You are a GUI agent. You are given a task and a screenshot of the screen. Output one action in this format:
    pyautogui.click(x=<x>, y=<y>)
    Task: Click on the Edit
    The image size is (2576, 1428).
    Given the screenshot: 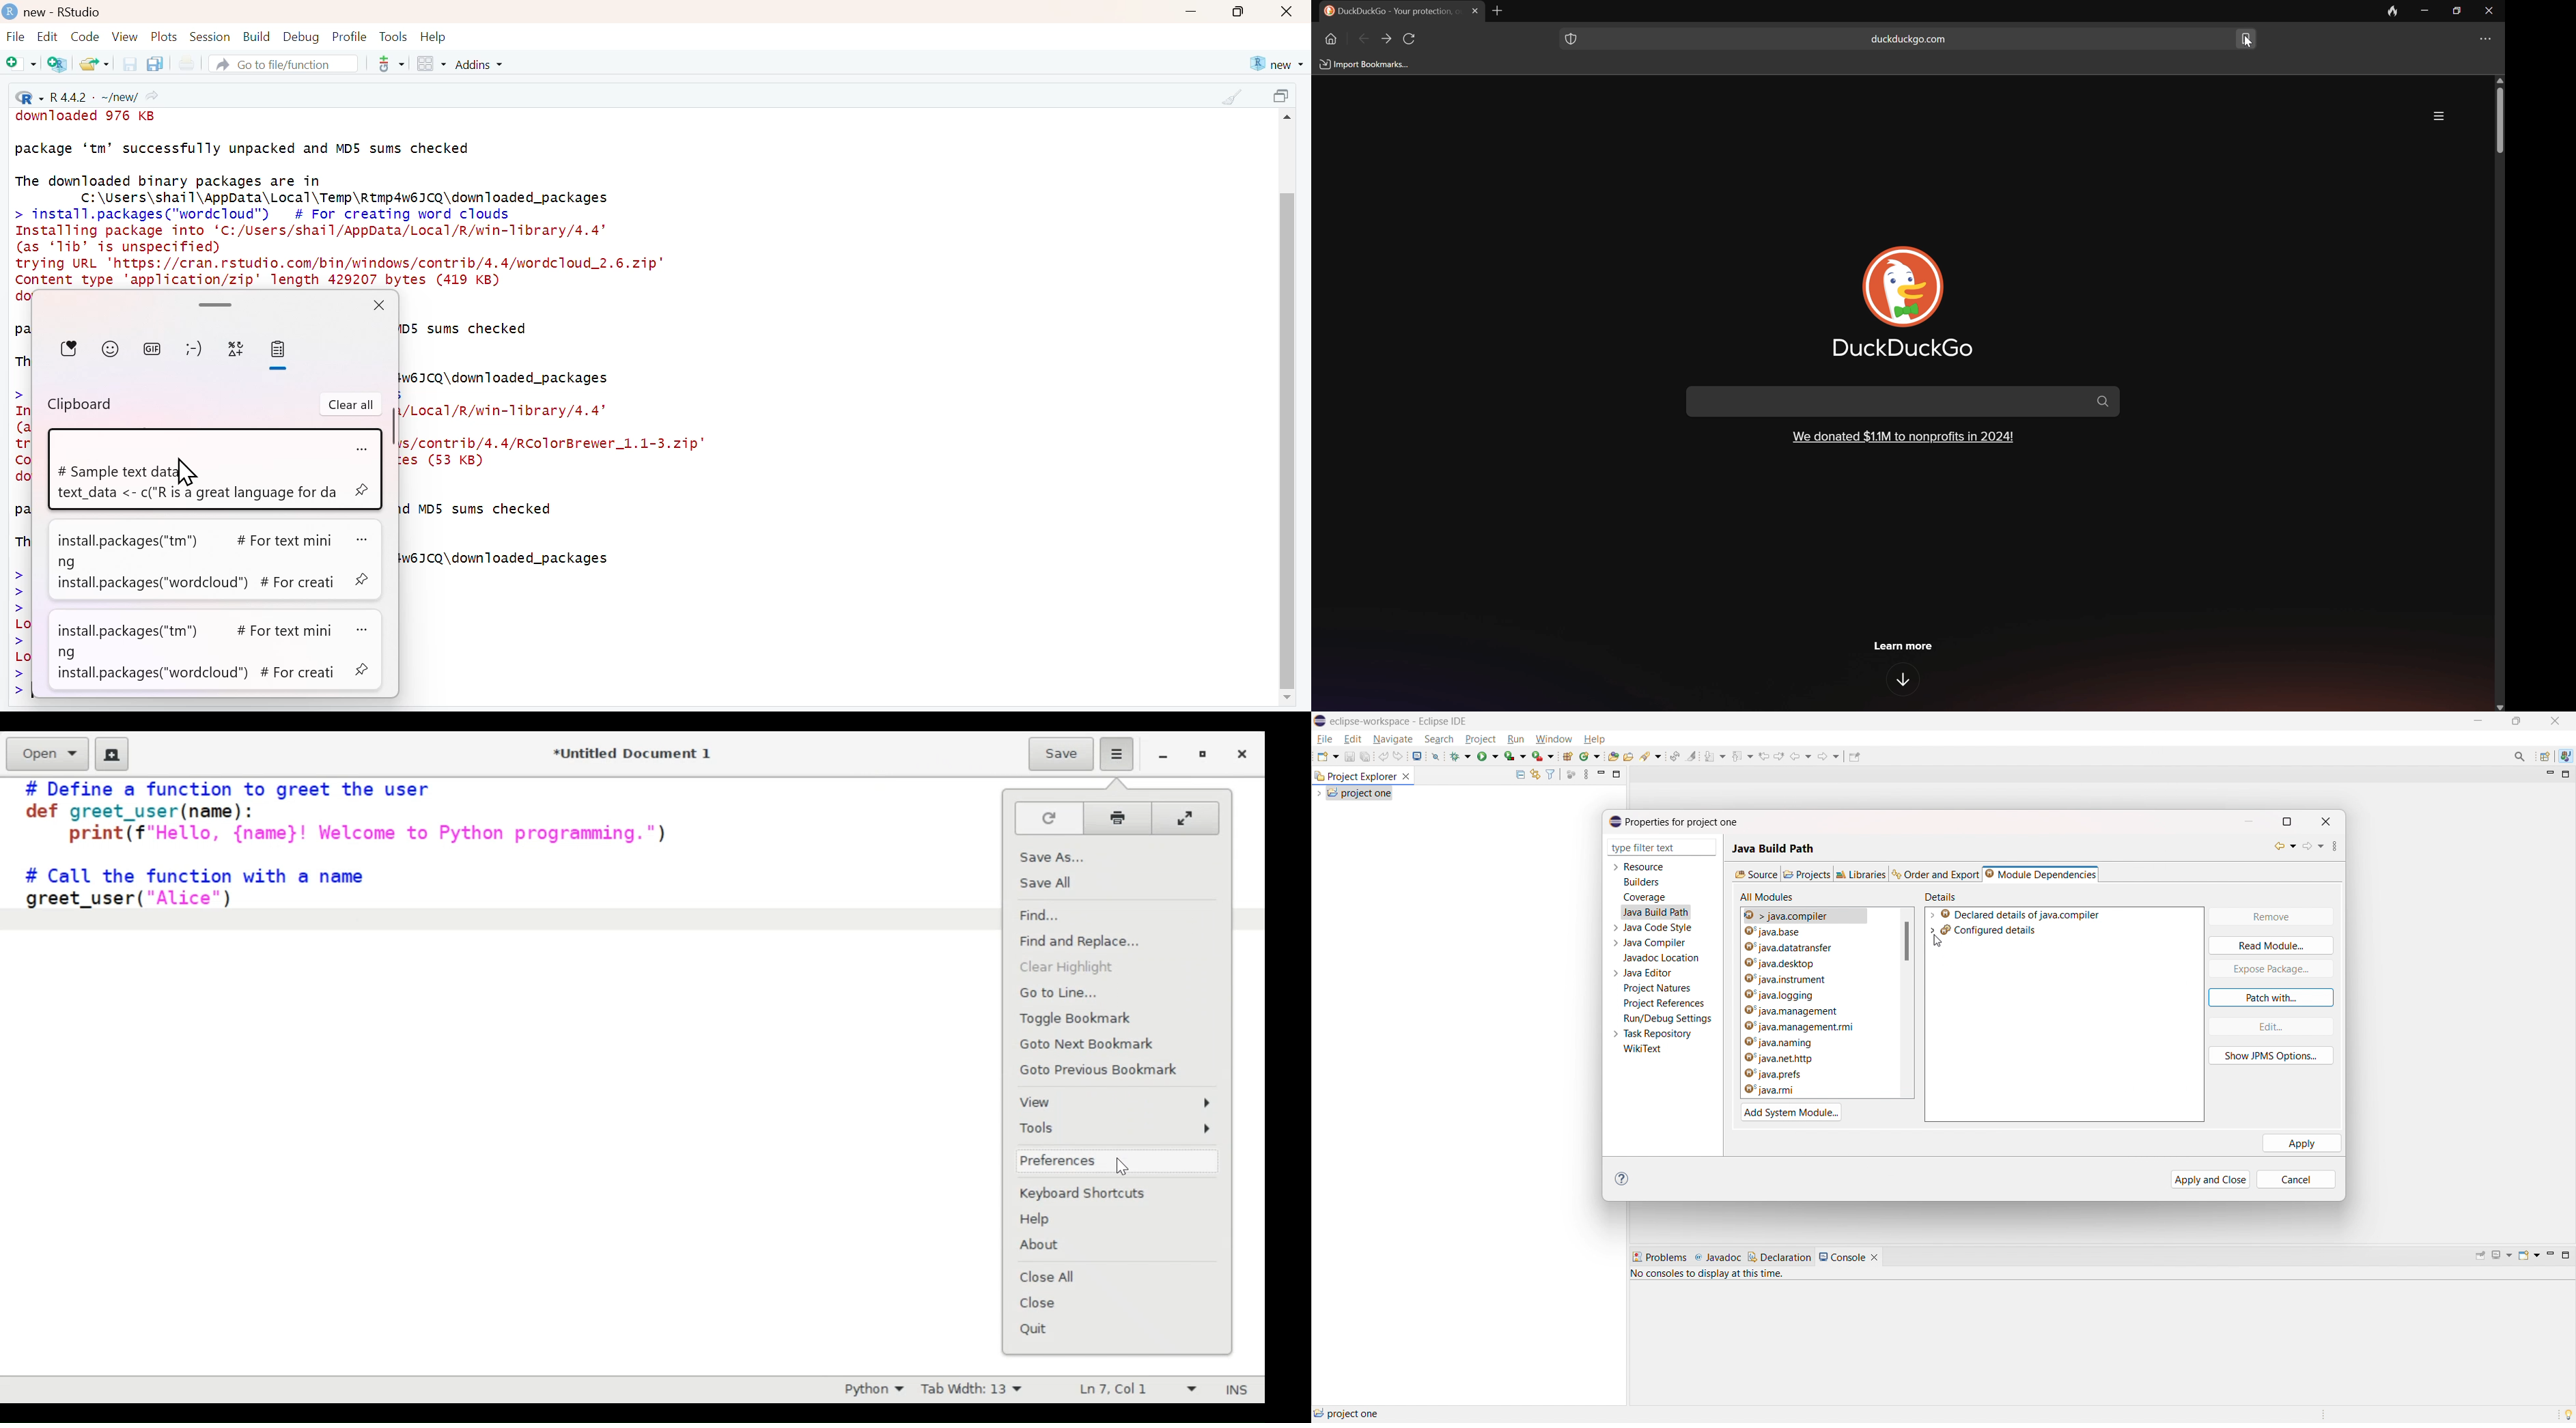 What is the action you would take?
    pyautogui.click(x=46, y=37)
    